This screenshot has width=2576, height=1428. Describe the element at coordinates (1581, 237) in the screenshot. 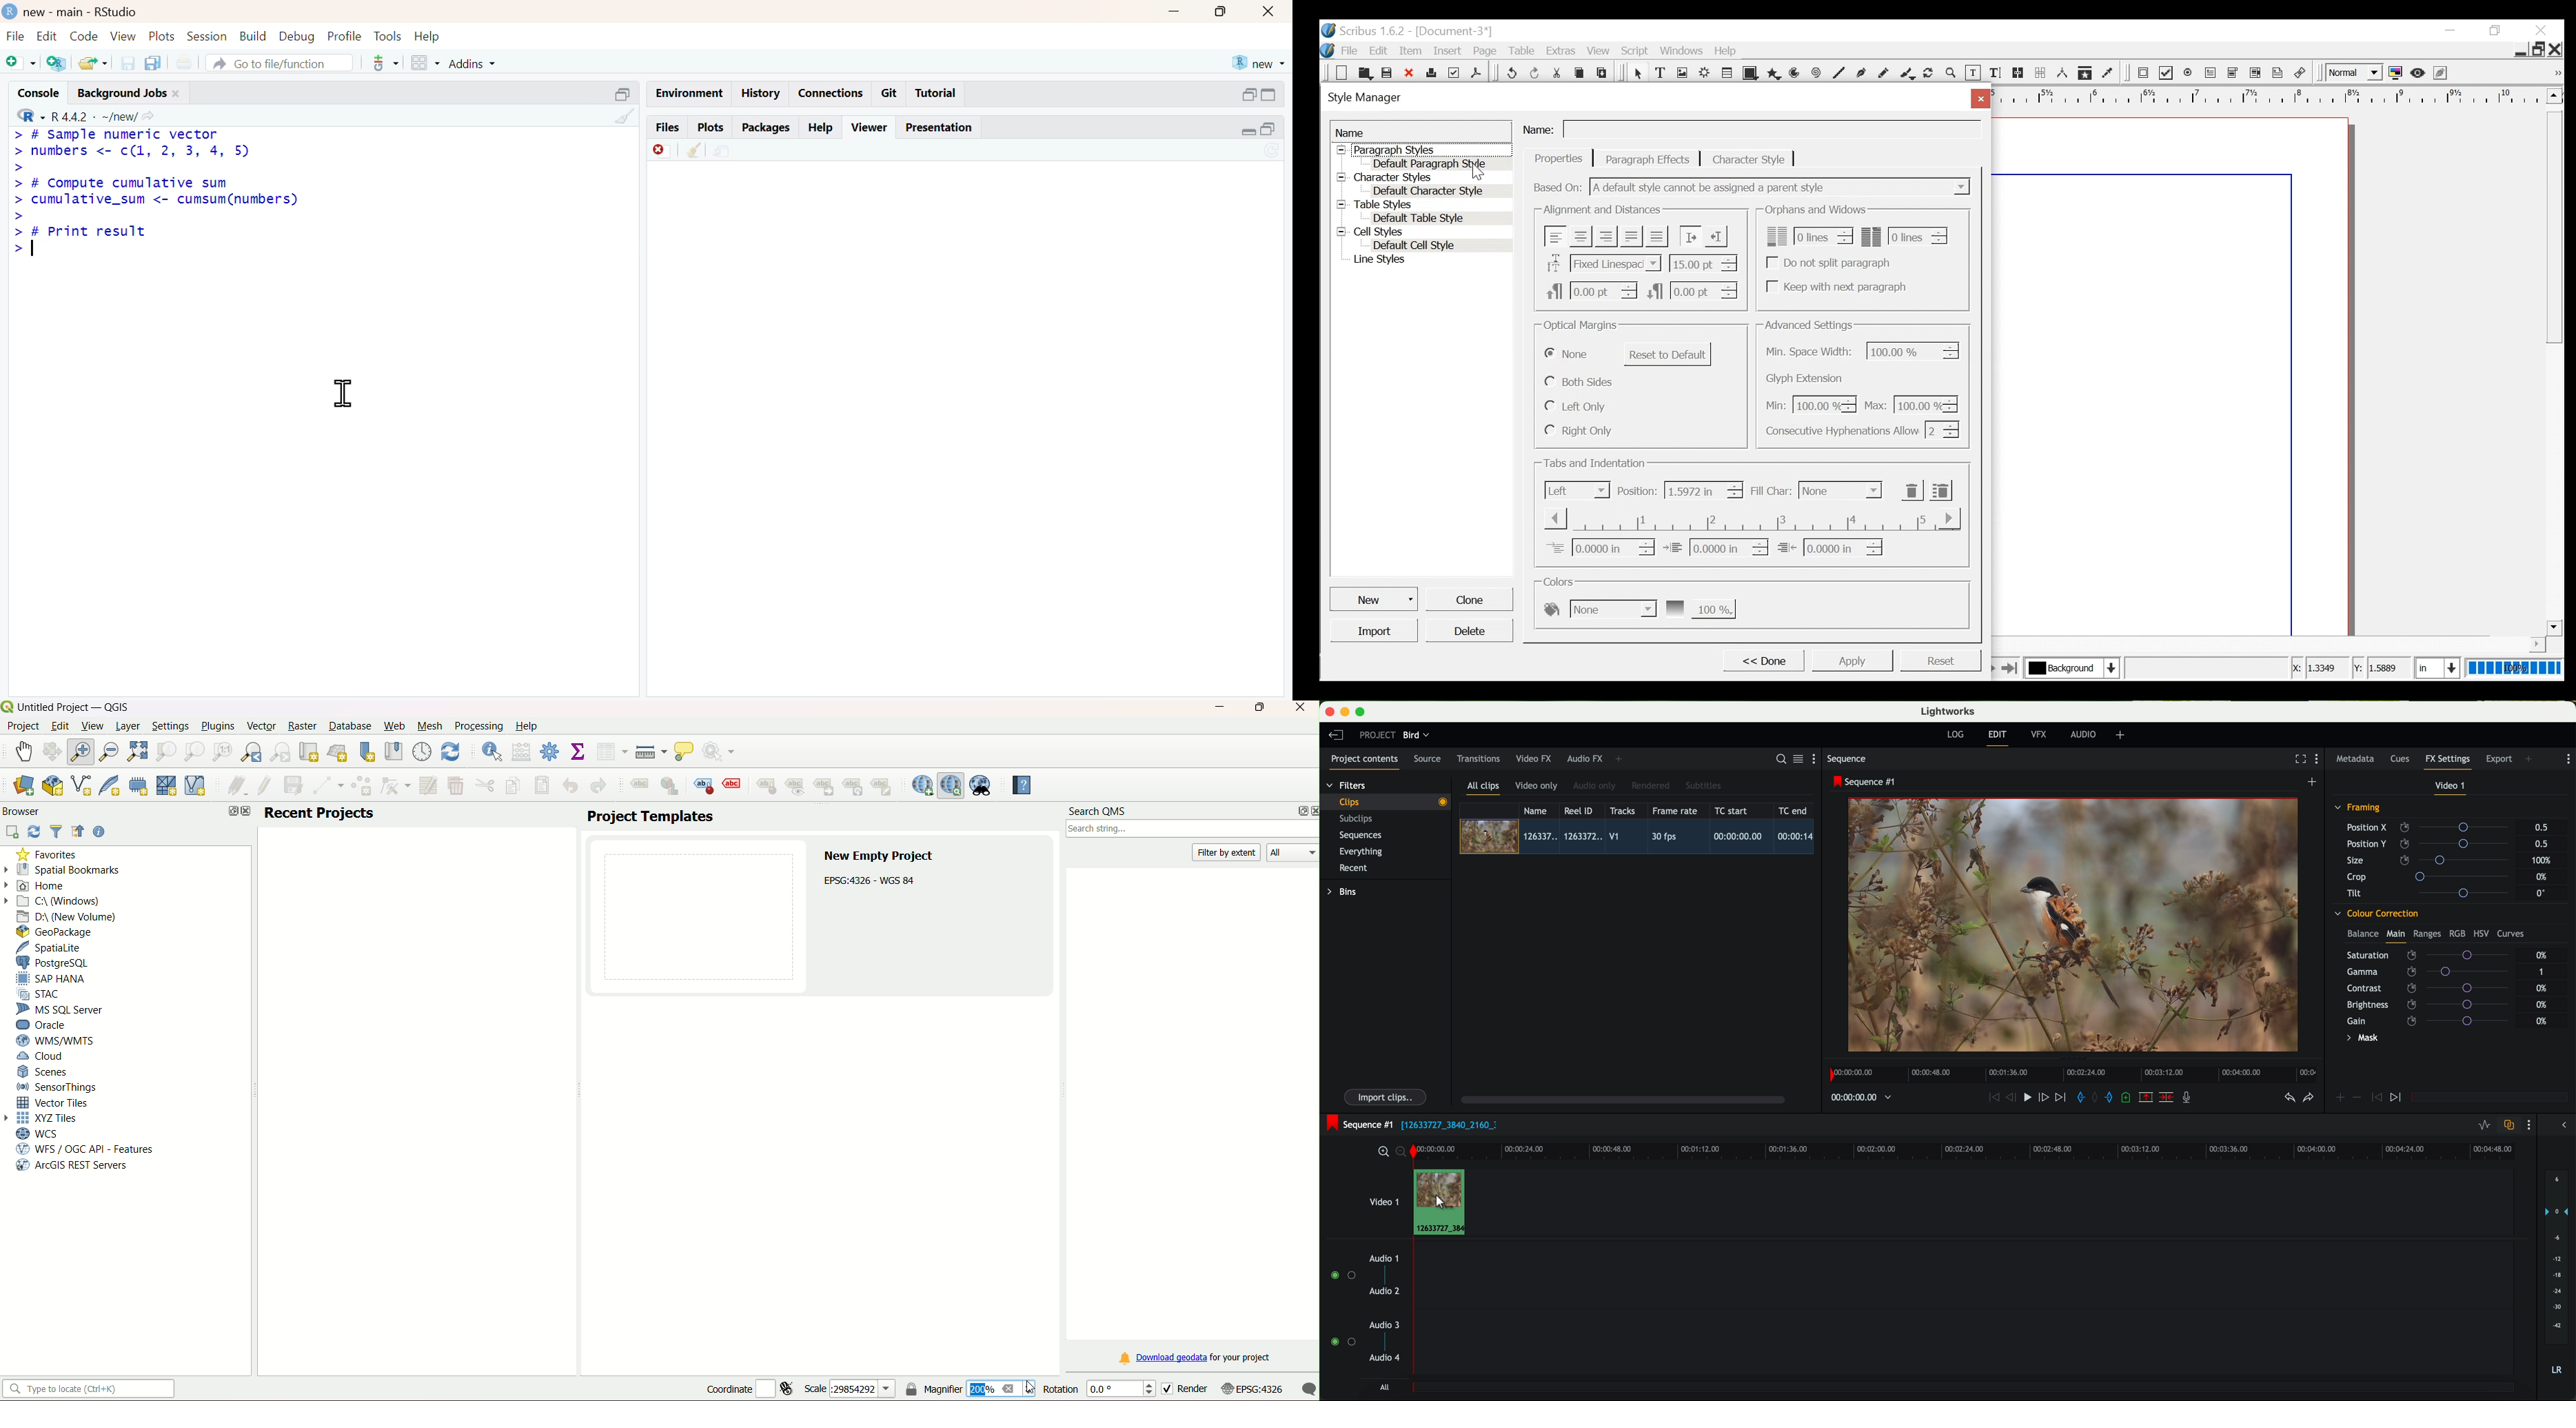

I see `Align Center` at that location.